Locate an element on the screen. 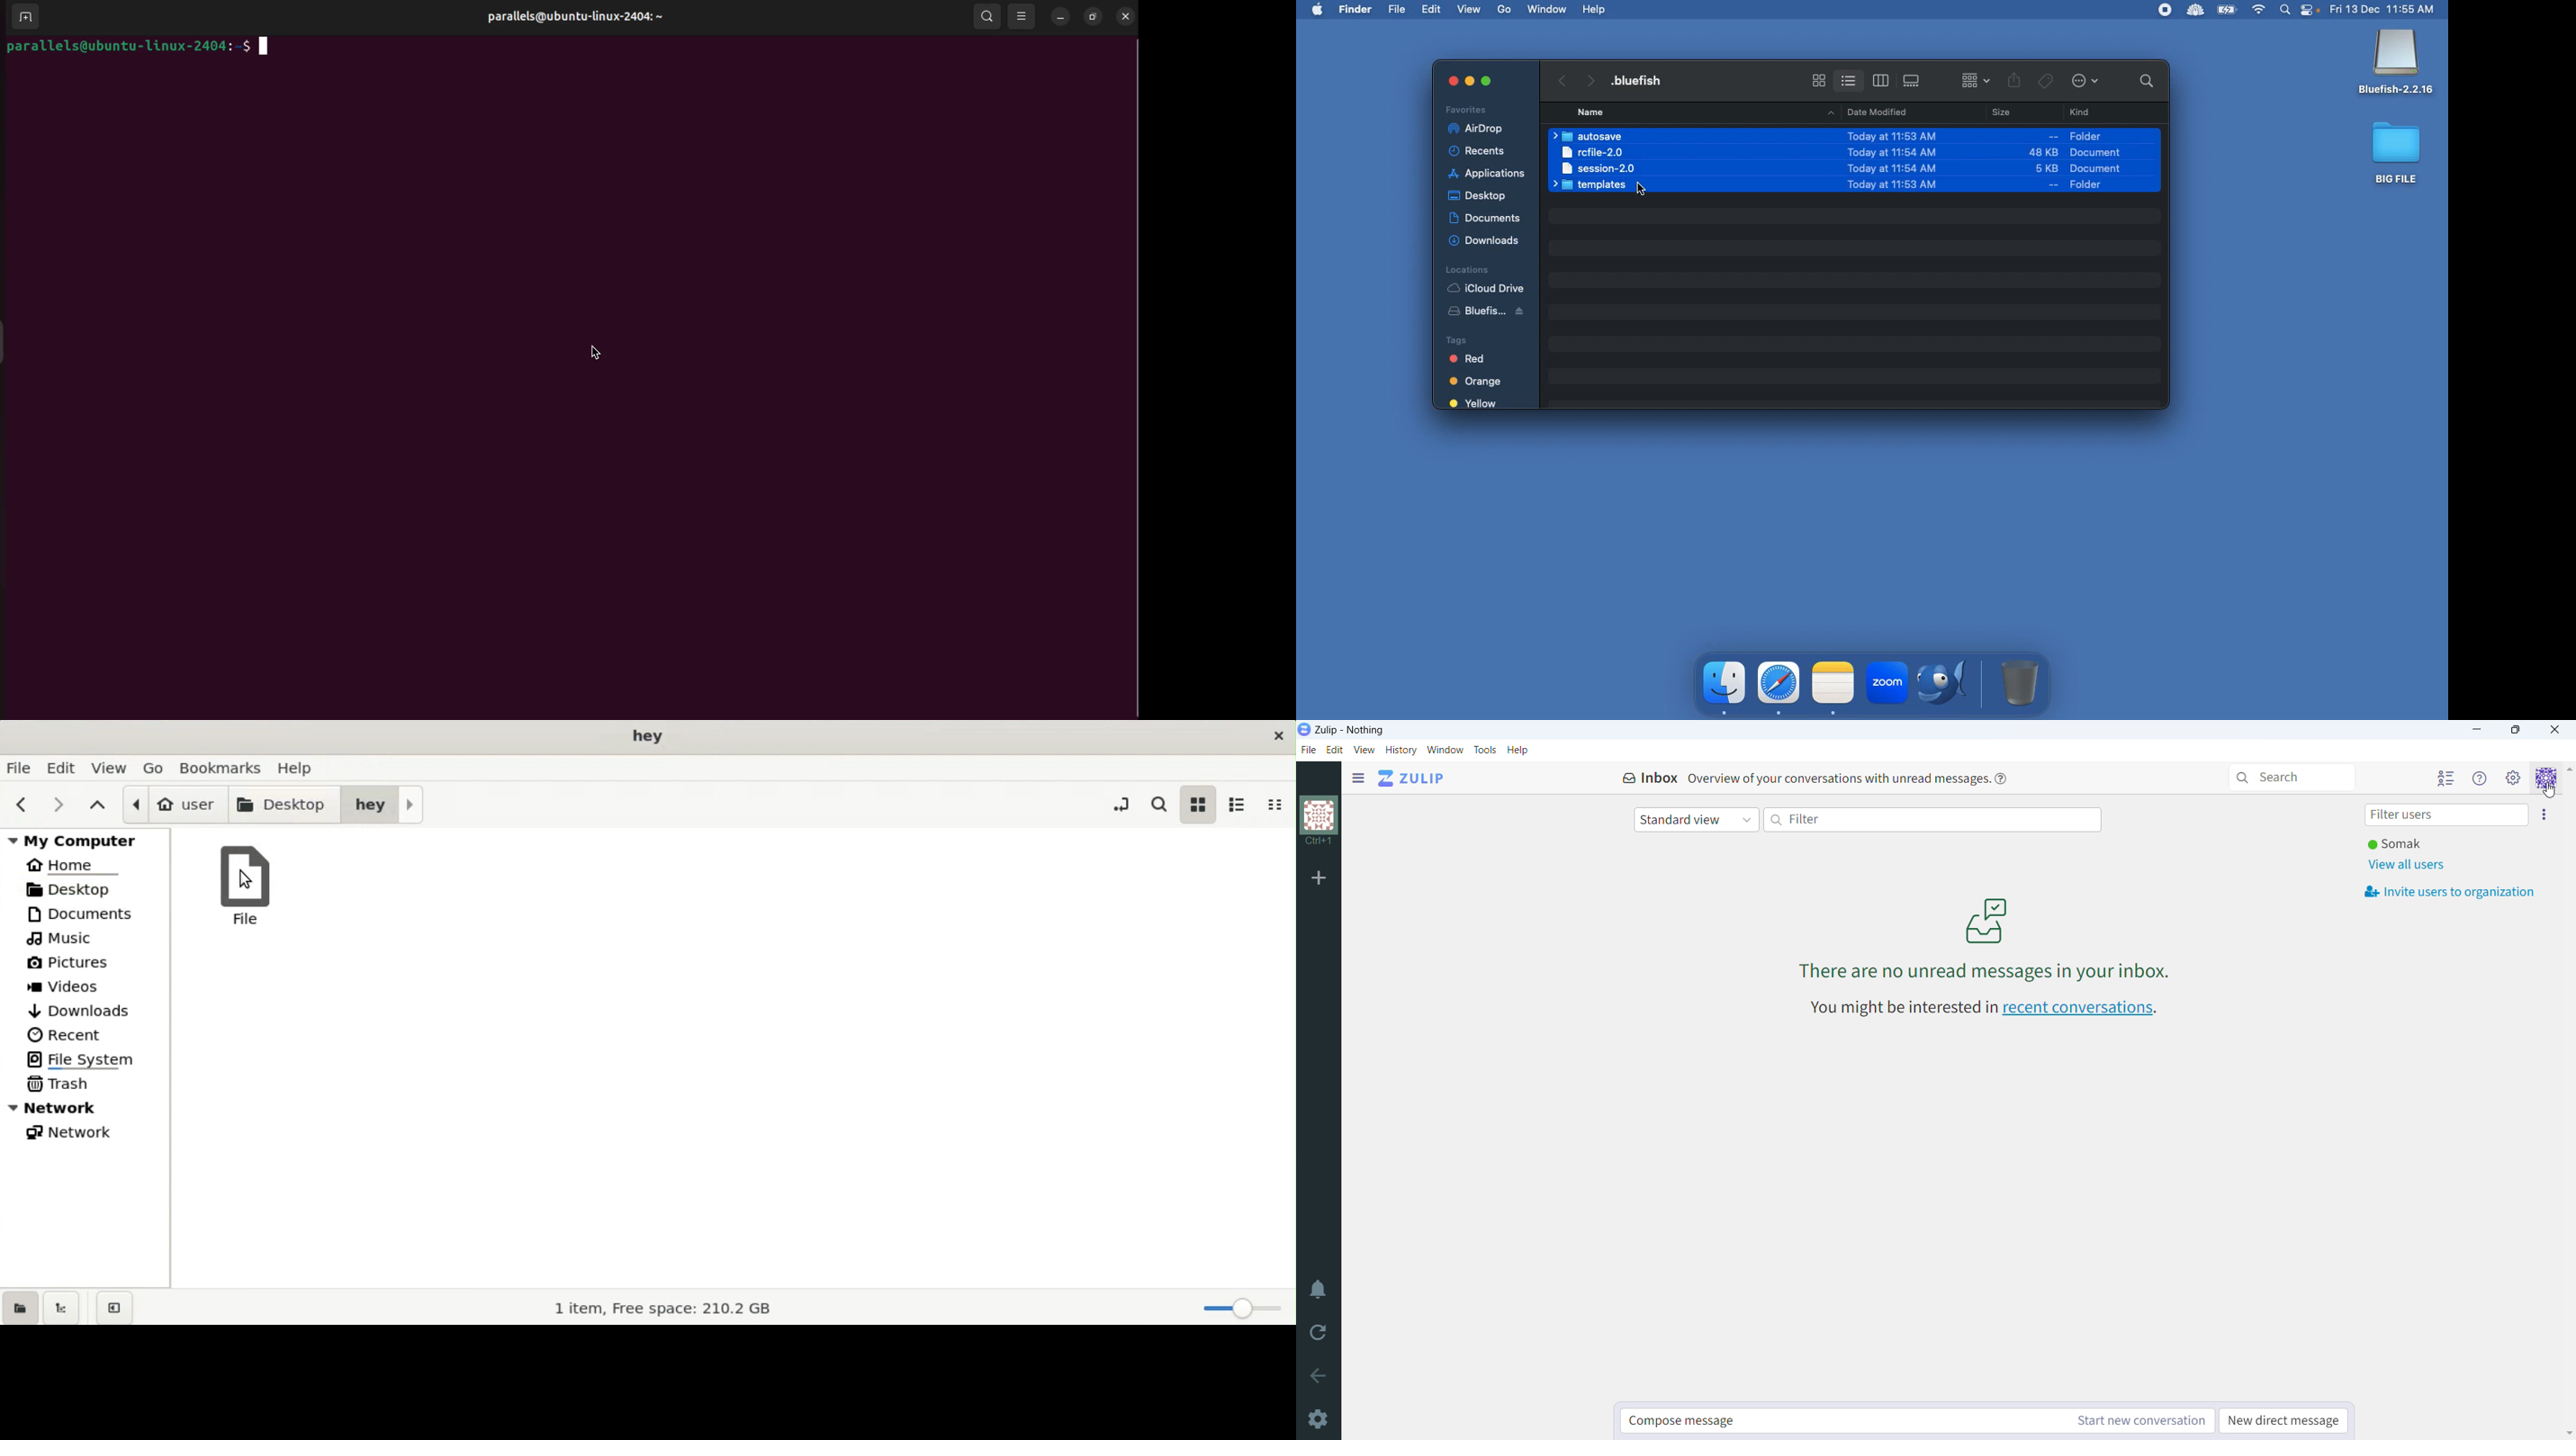  Folders is located at coordinates (1594, 186).